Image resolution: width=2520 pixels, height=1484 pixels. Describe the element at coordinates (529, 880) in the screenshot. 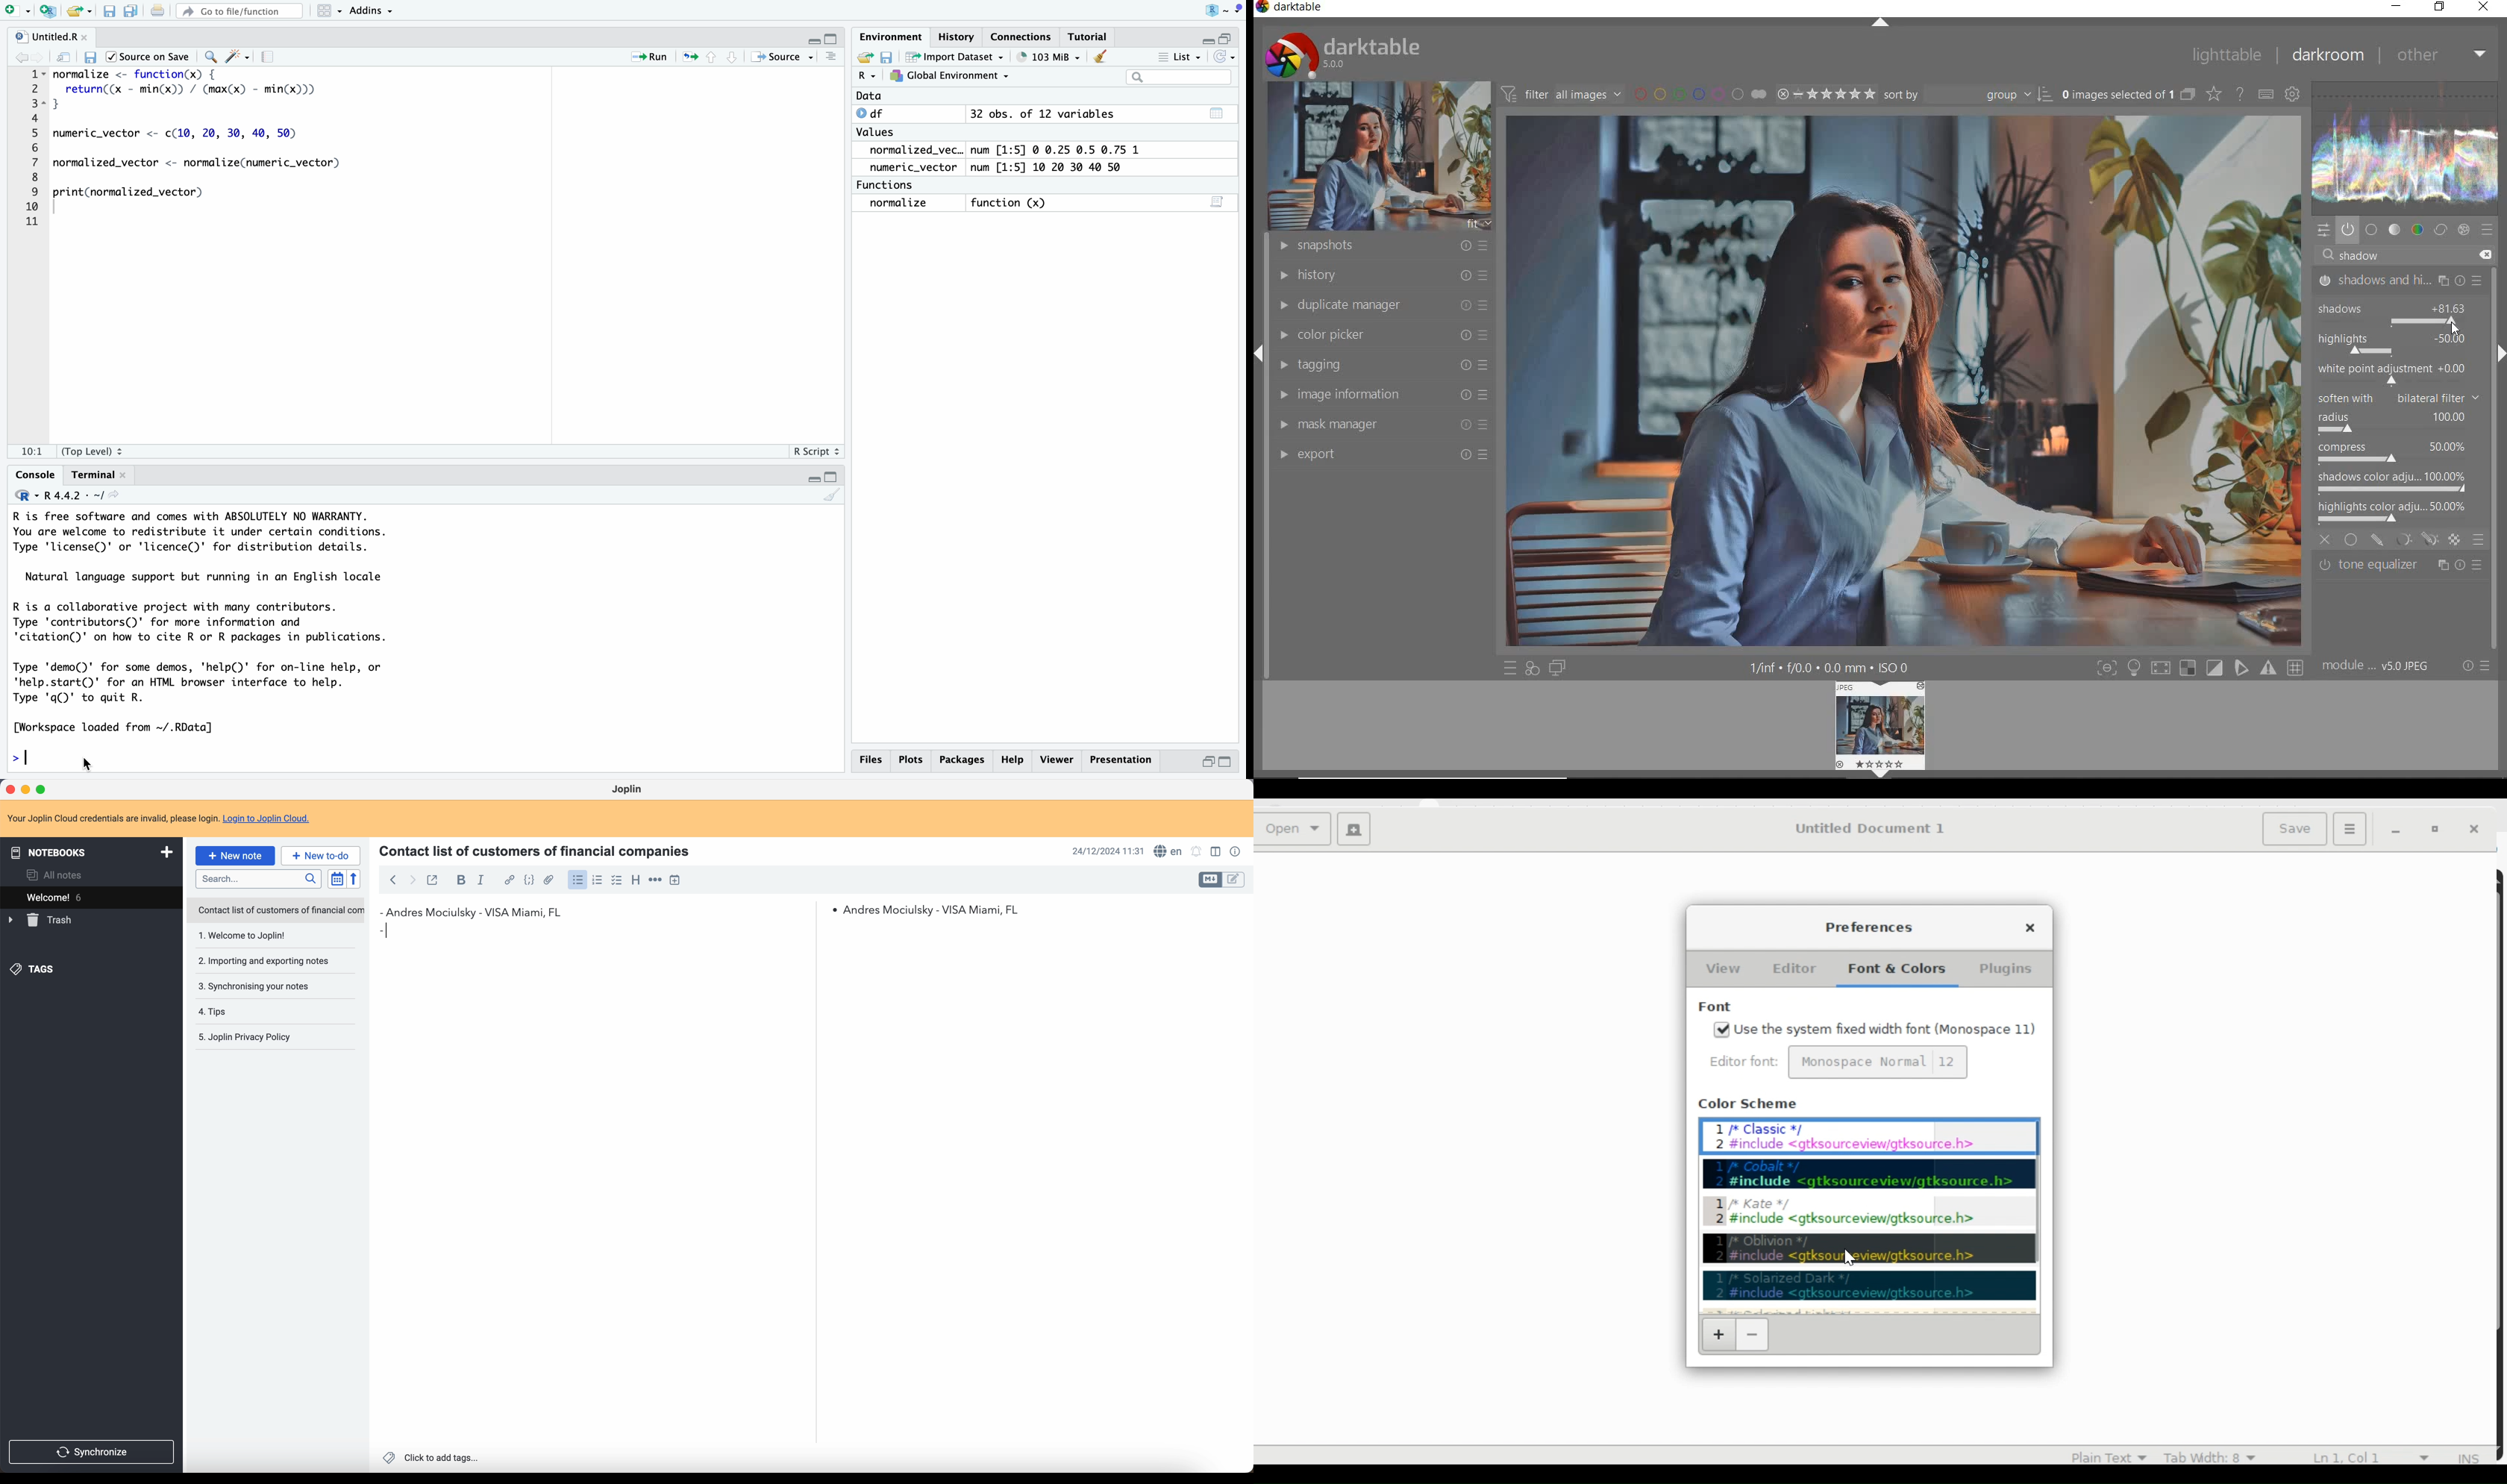

I see `code` at that location.